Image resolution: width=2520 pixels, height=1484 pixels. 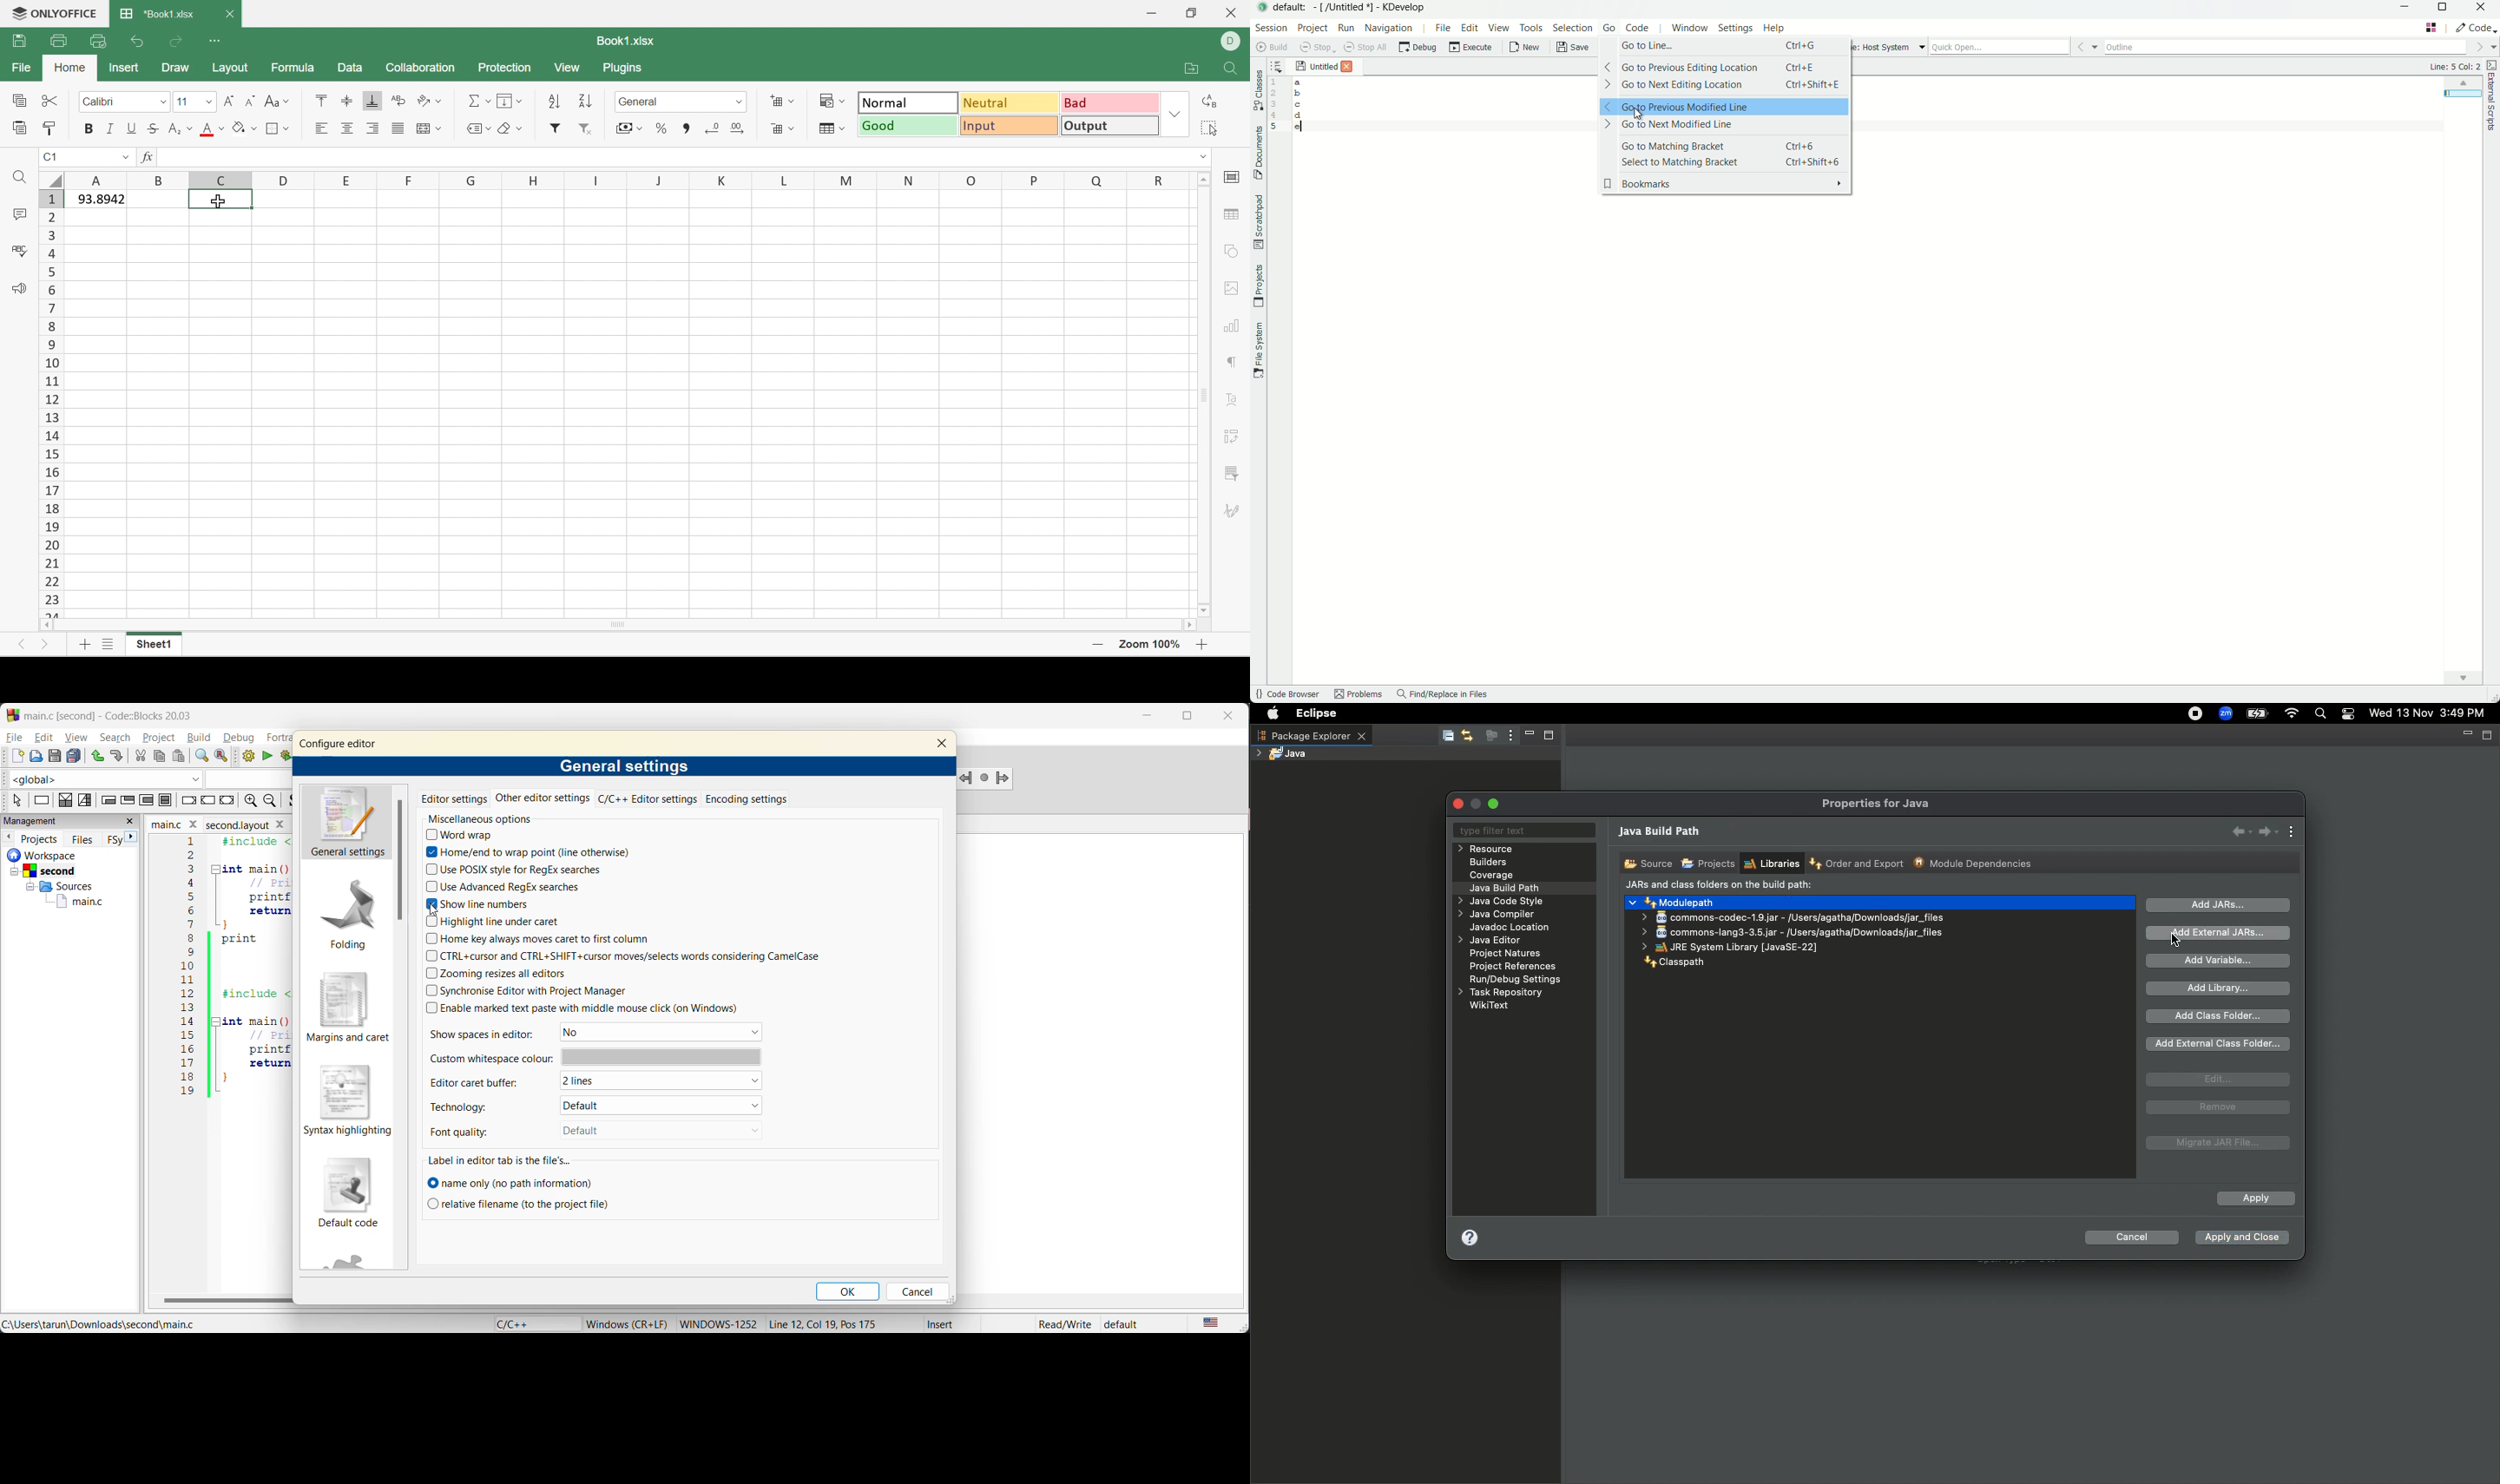 What do you see at coordinates (944, 744) in the screenshot?
I see `close` at bounding box center [944, 744].